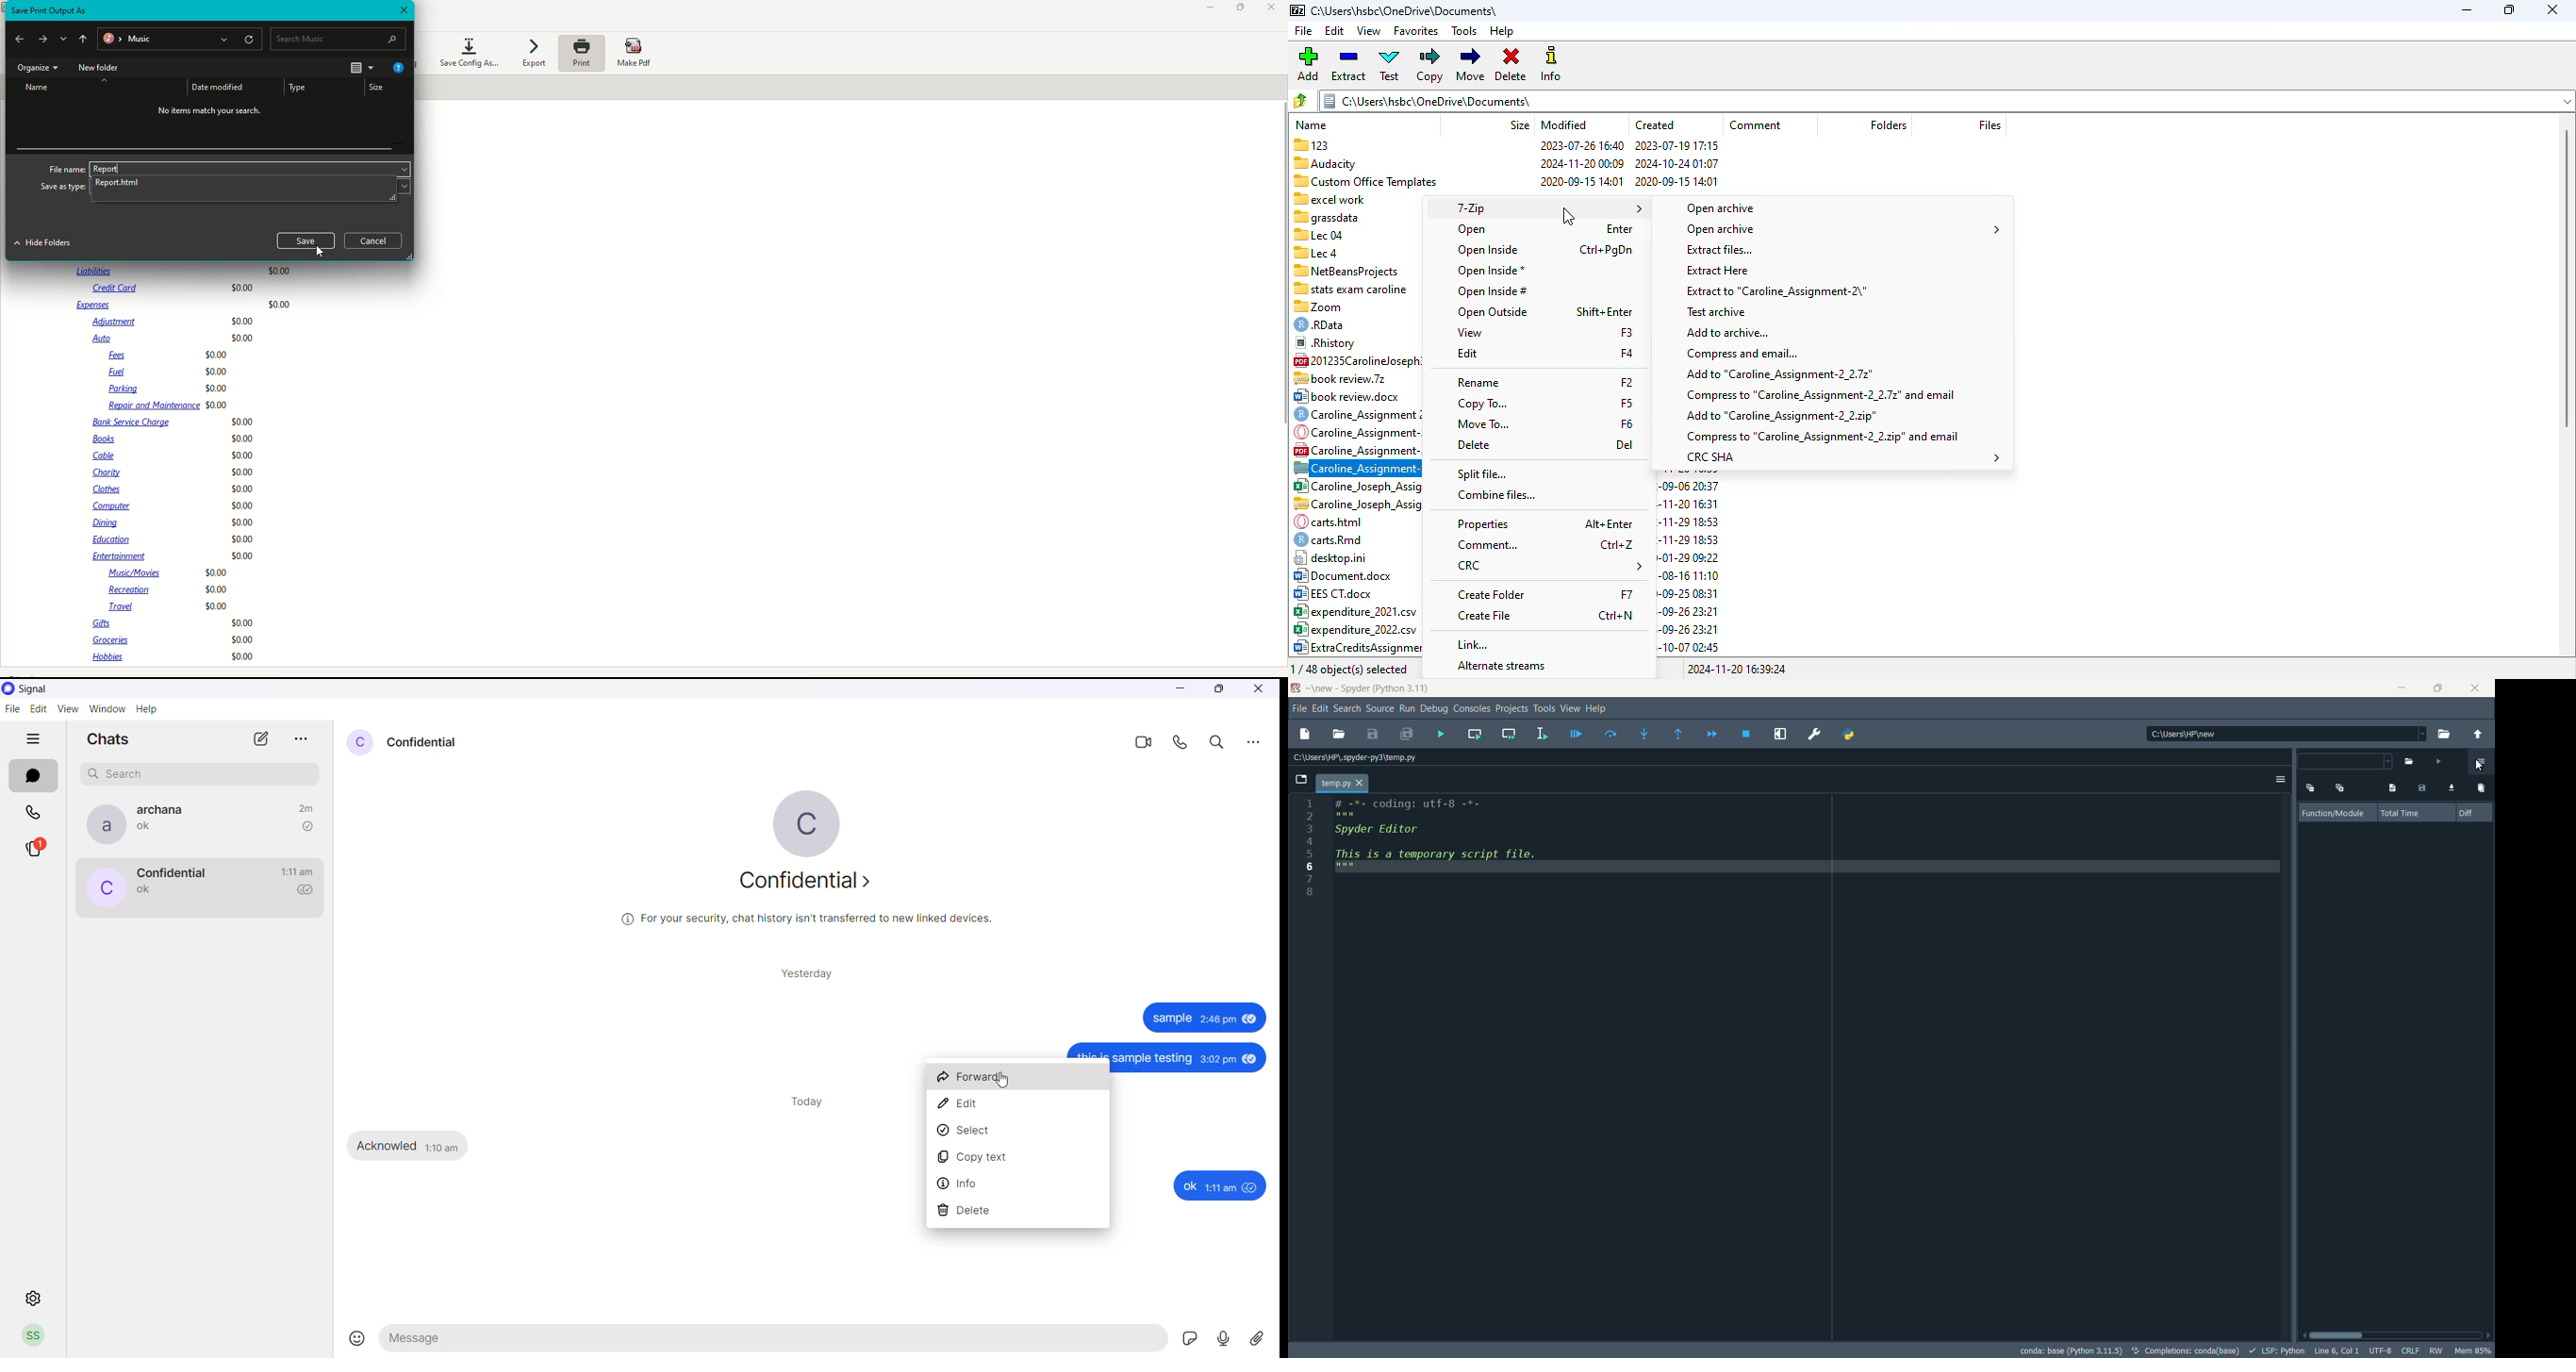  Describe the element at coordinates (2402, 688) in the screenshot. I see `minimize` at that location.